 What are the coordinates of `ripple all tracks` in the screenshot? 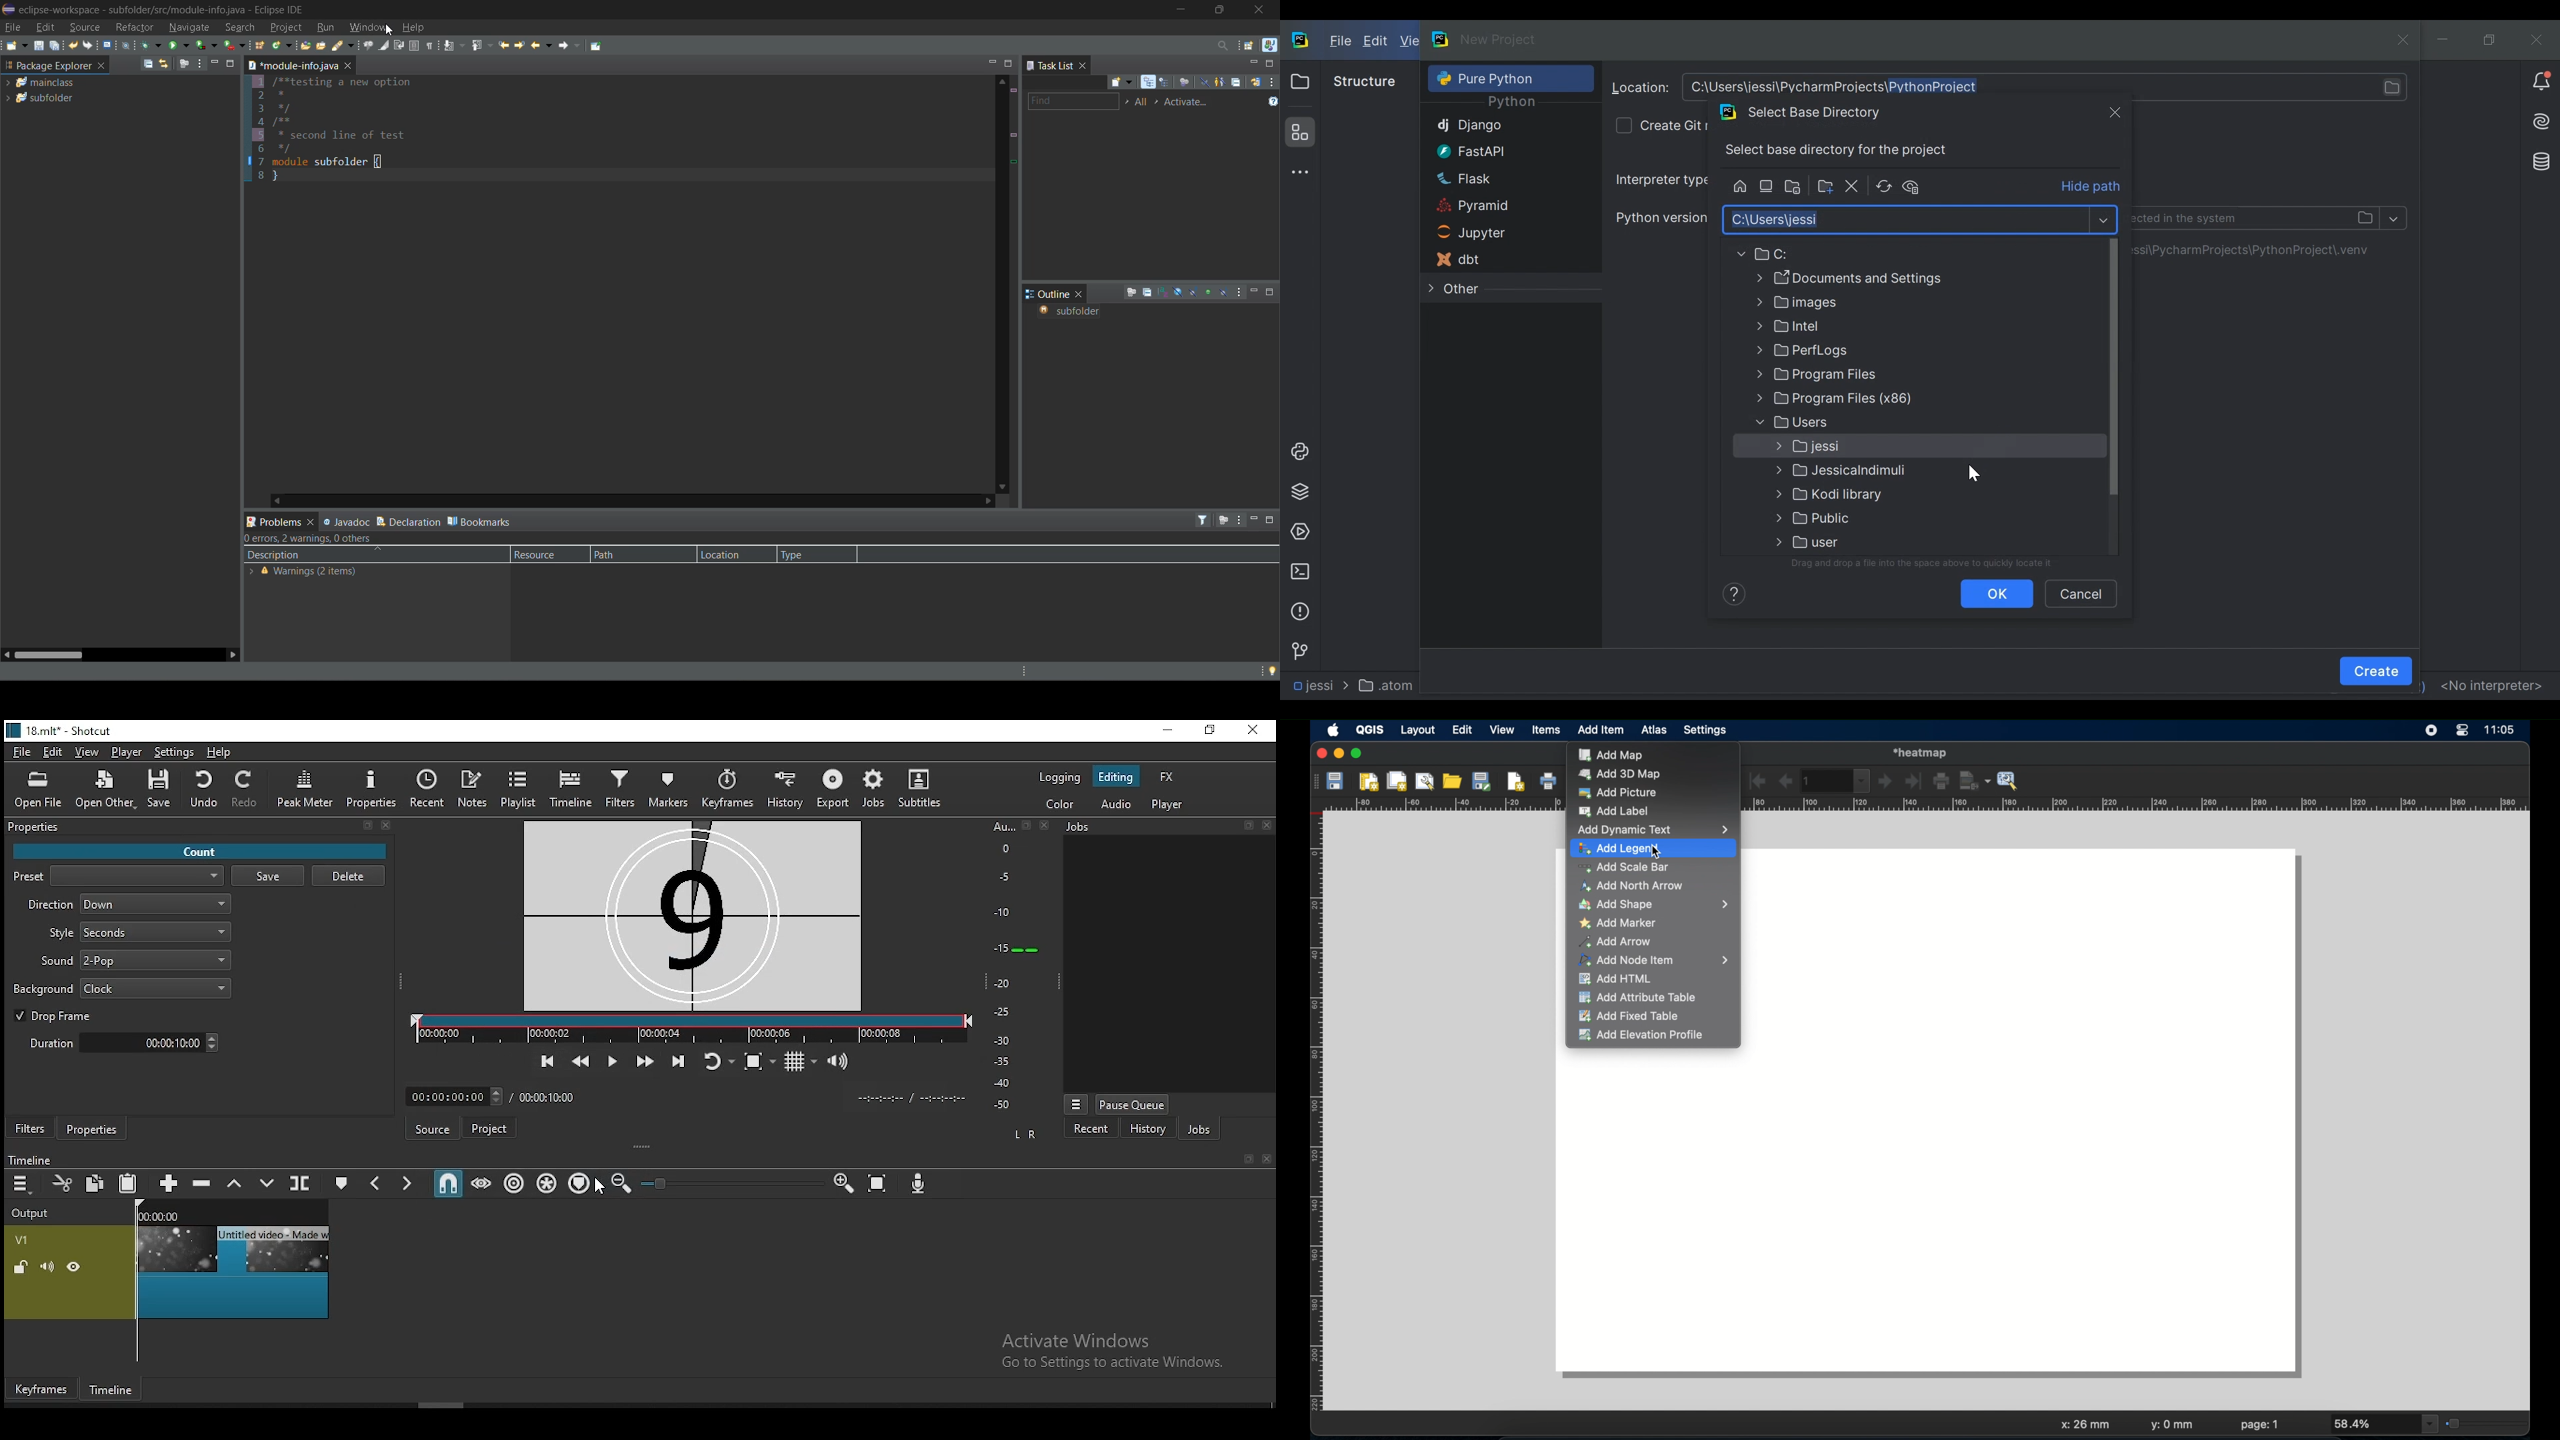 It's located at (547, 1183).